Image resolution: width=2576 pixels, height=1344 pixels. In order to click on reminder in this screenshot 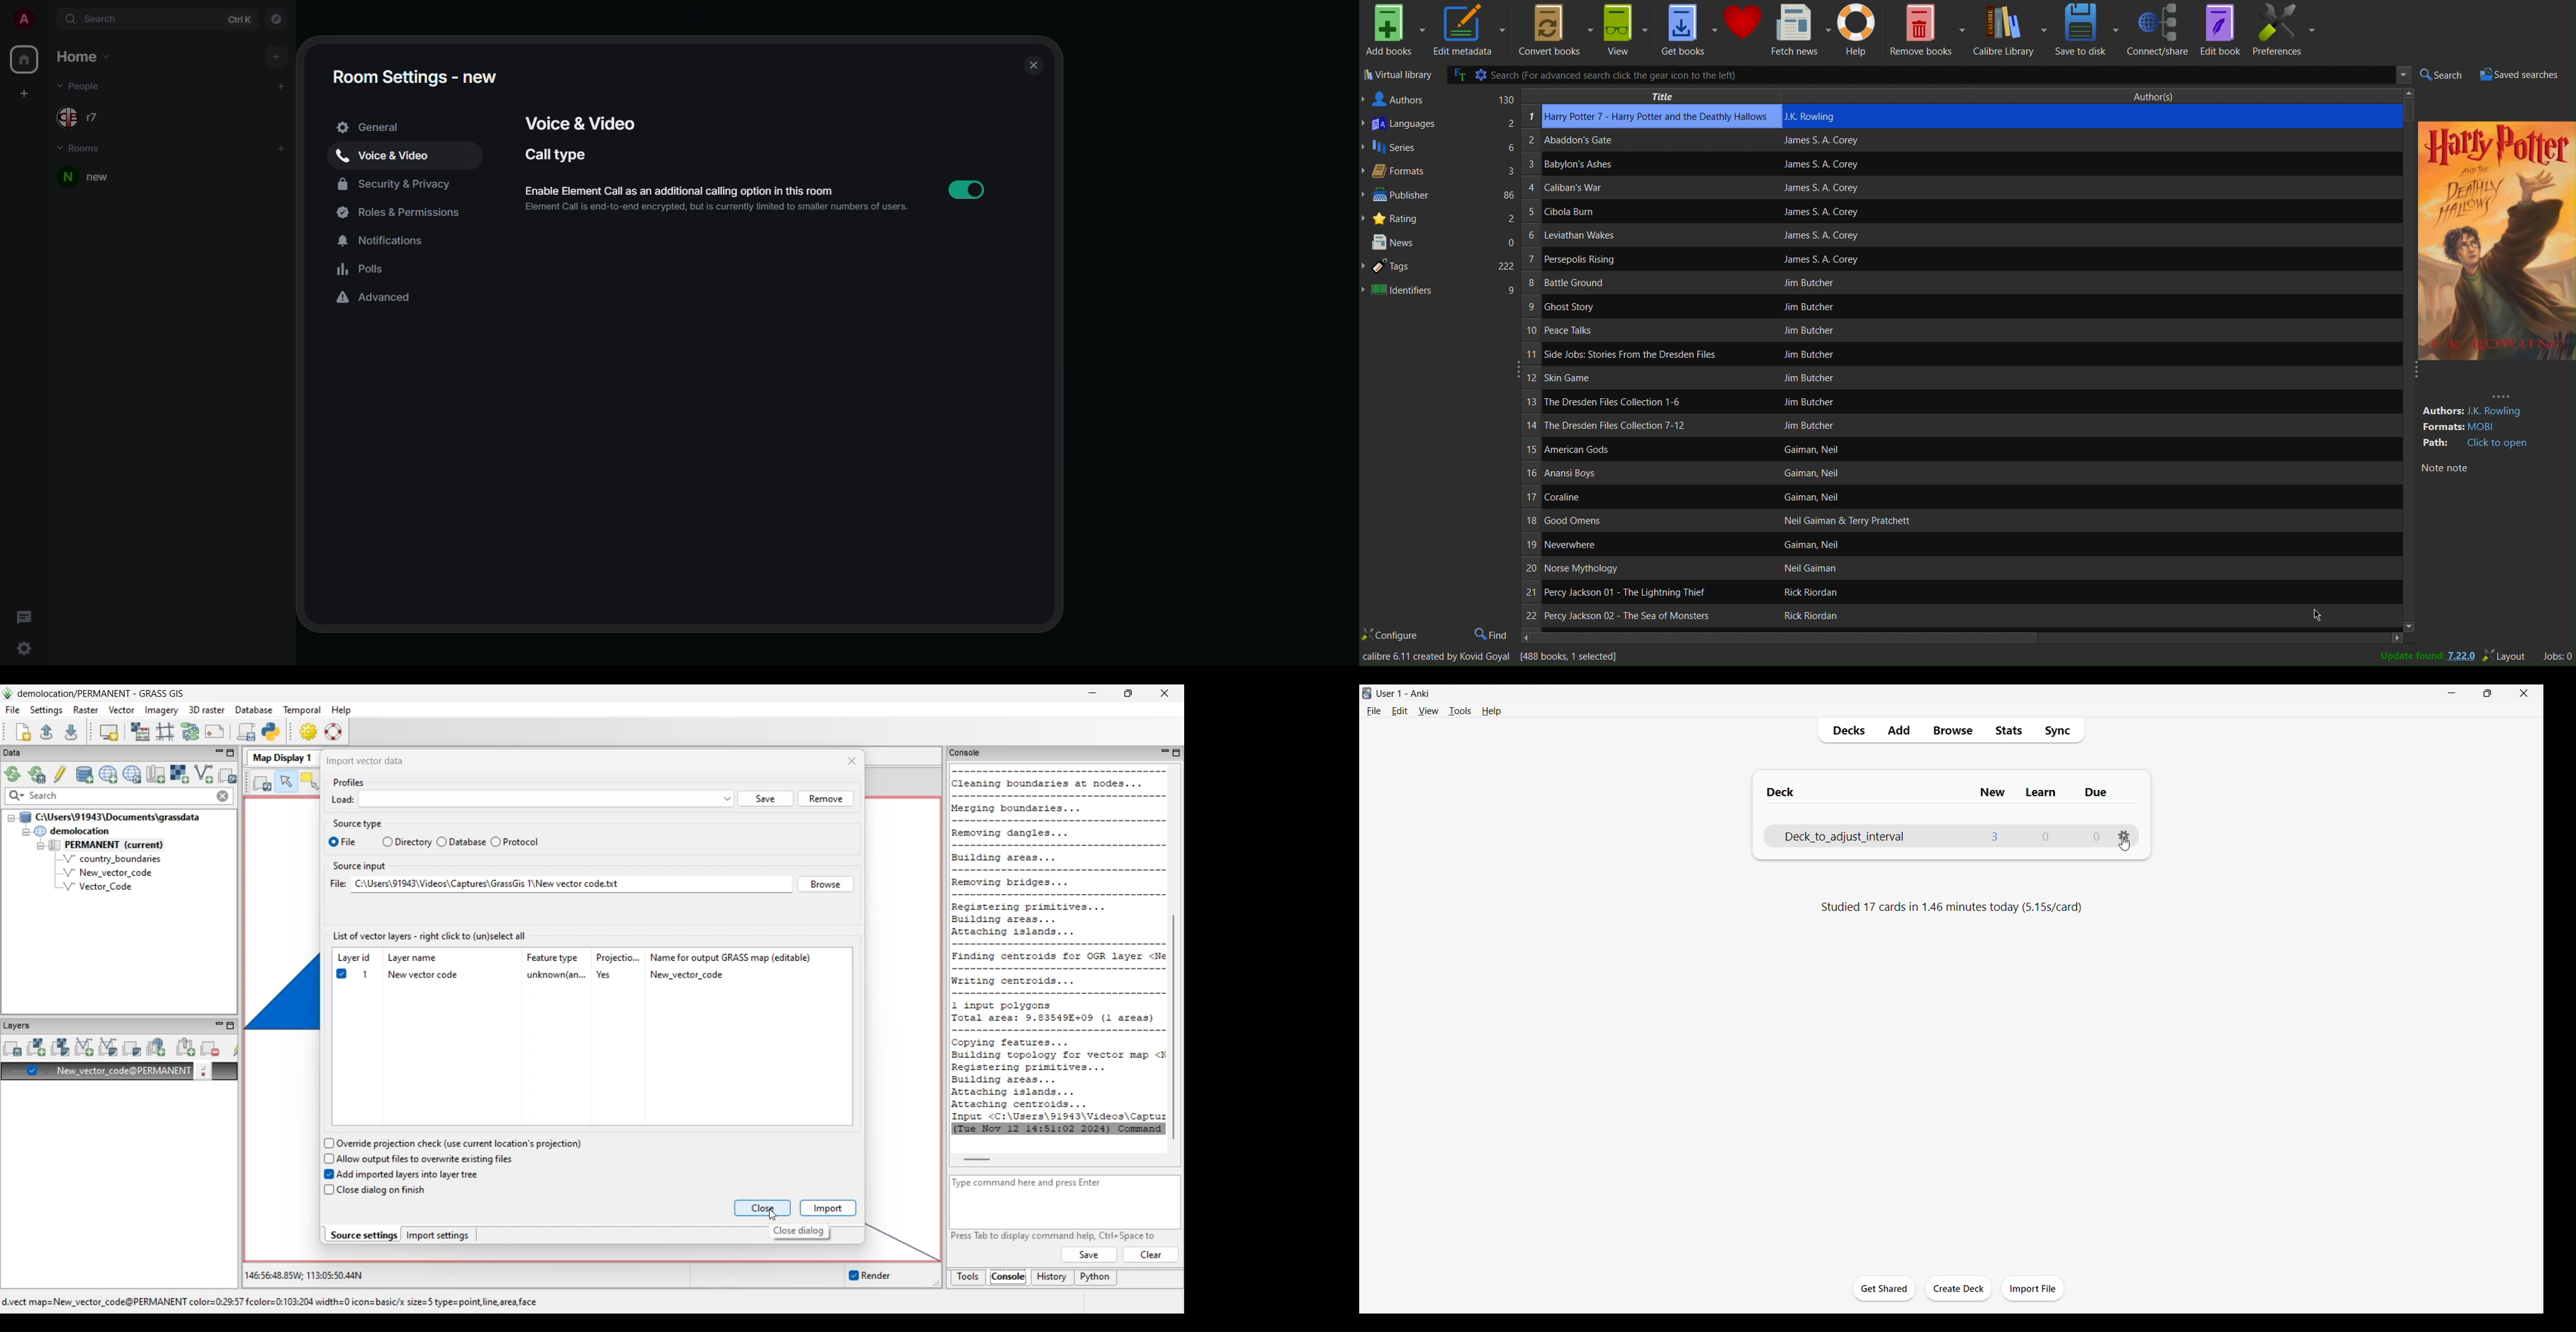, I will do `click(860, 1273)`.